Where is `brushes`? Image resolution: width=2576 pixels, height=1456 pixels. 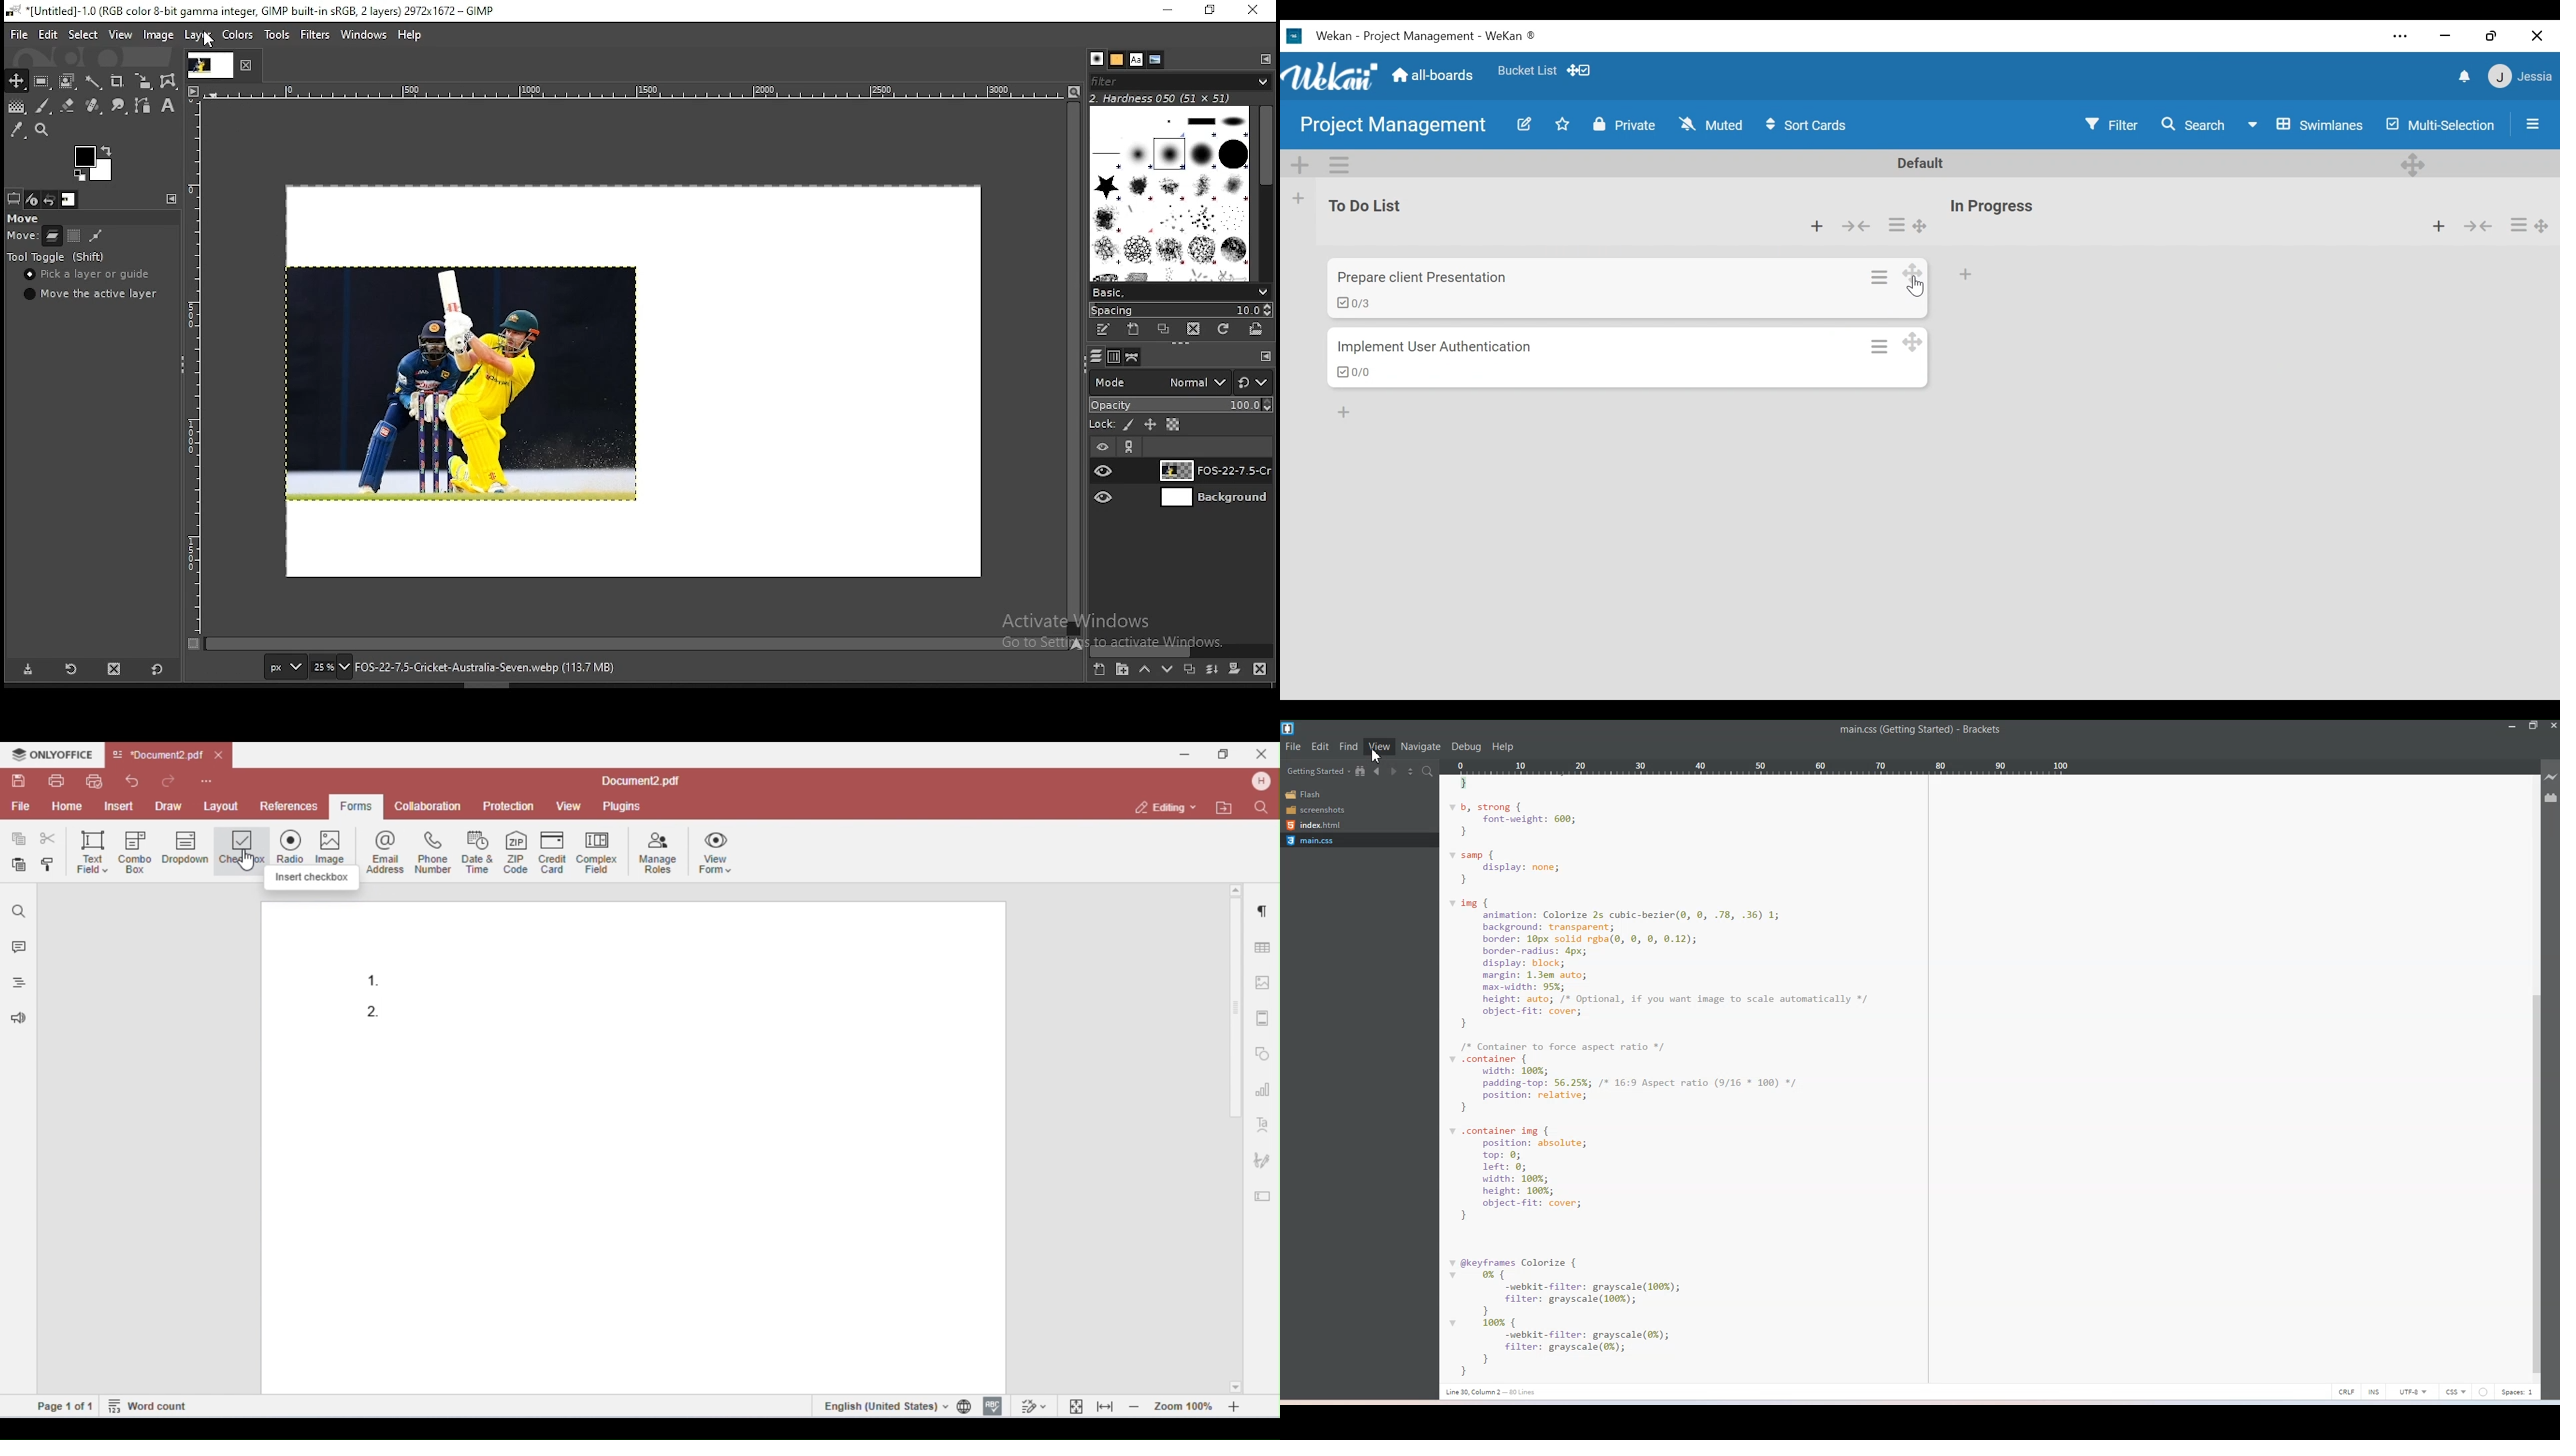
brushes is located at coordinates (1097, 59).